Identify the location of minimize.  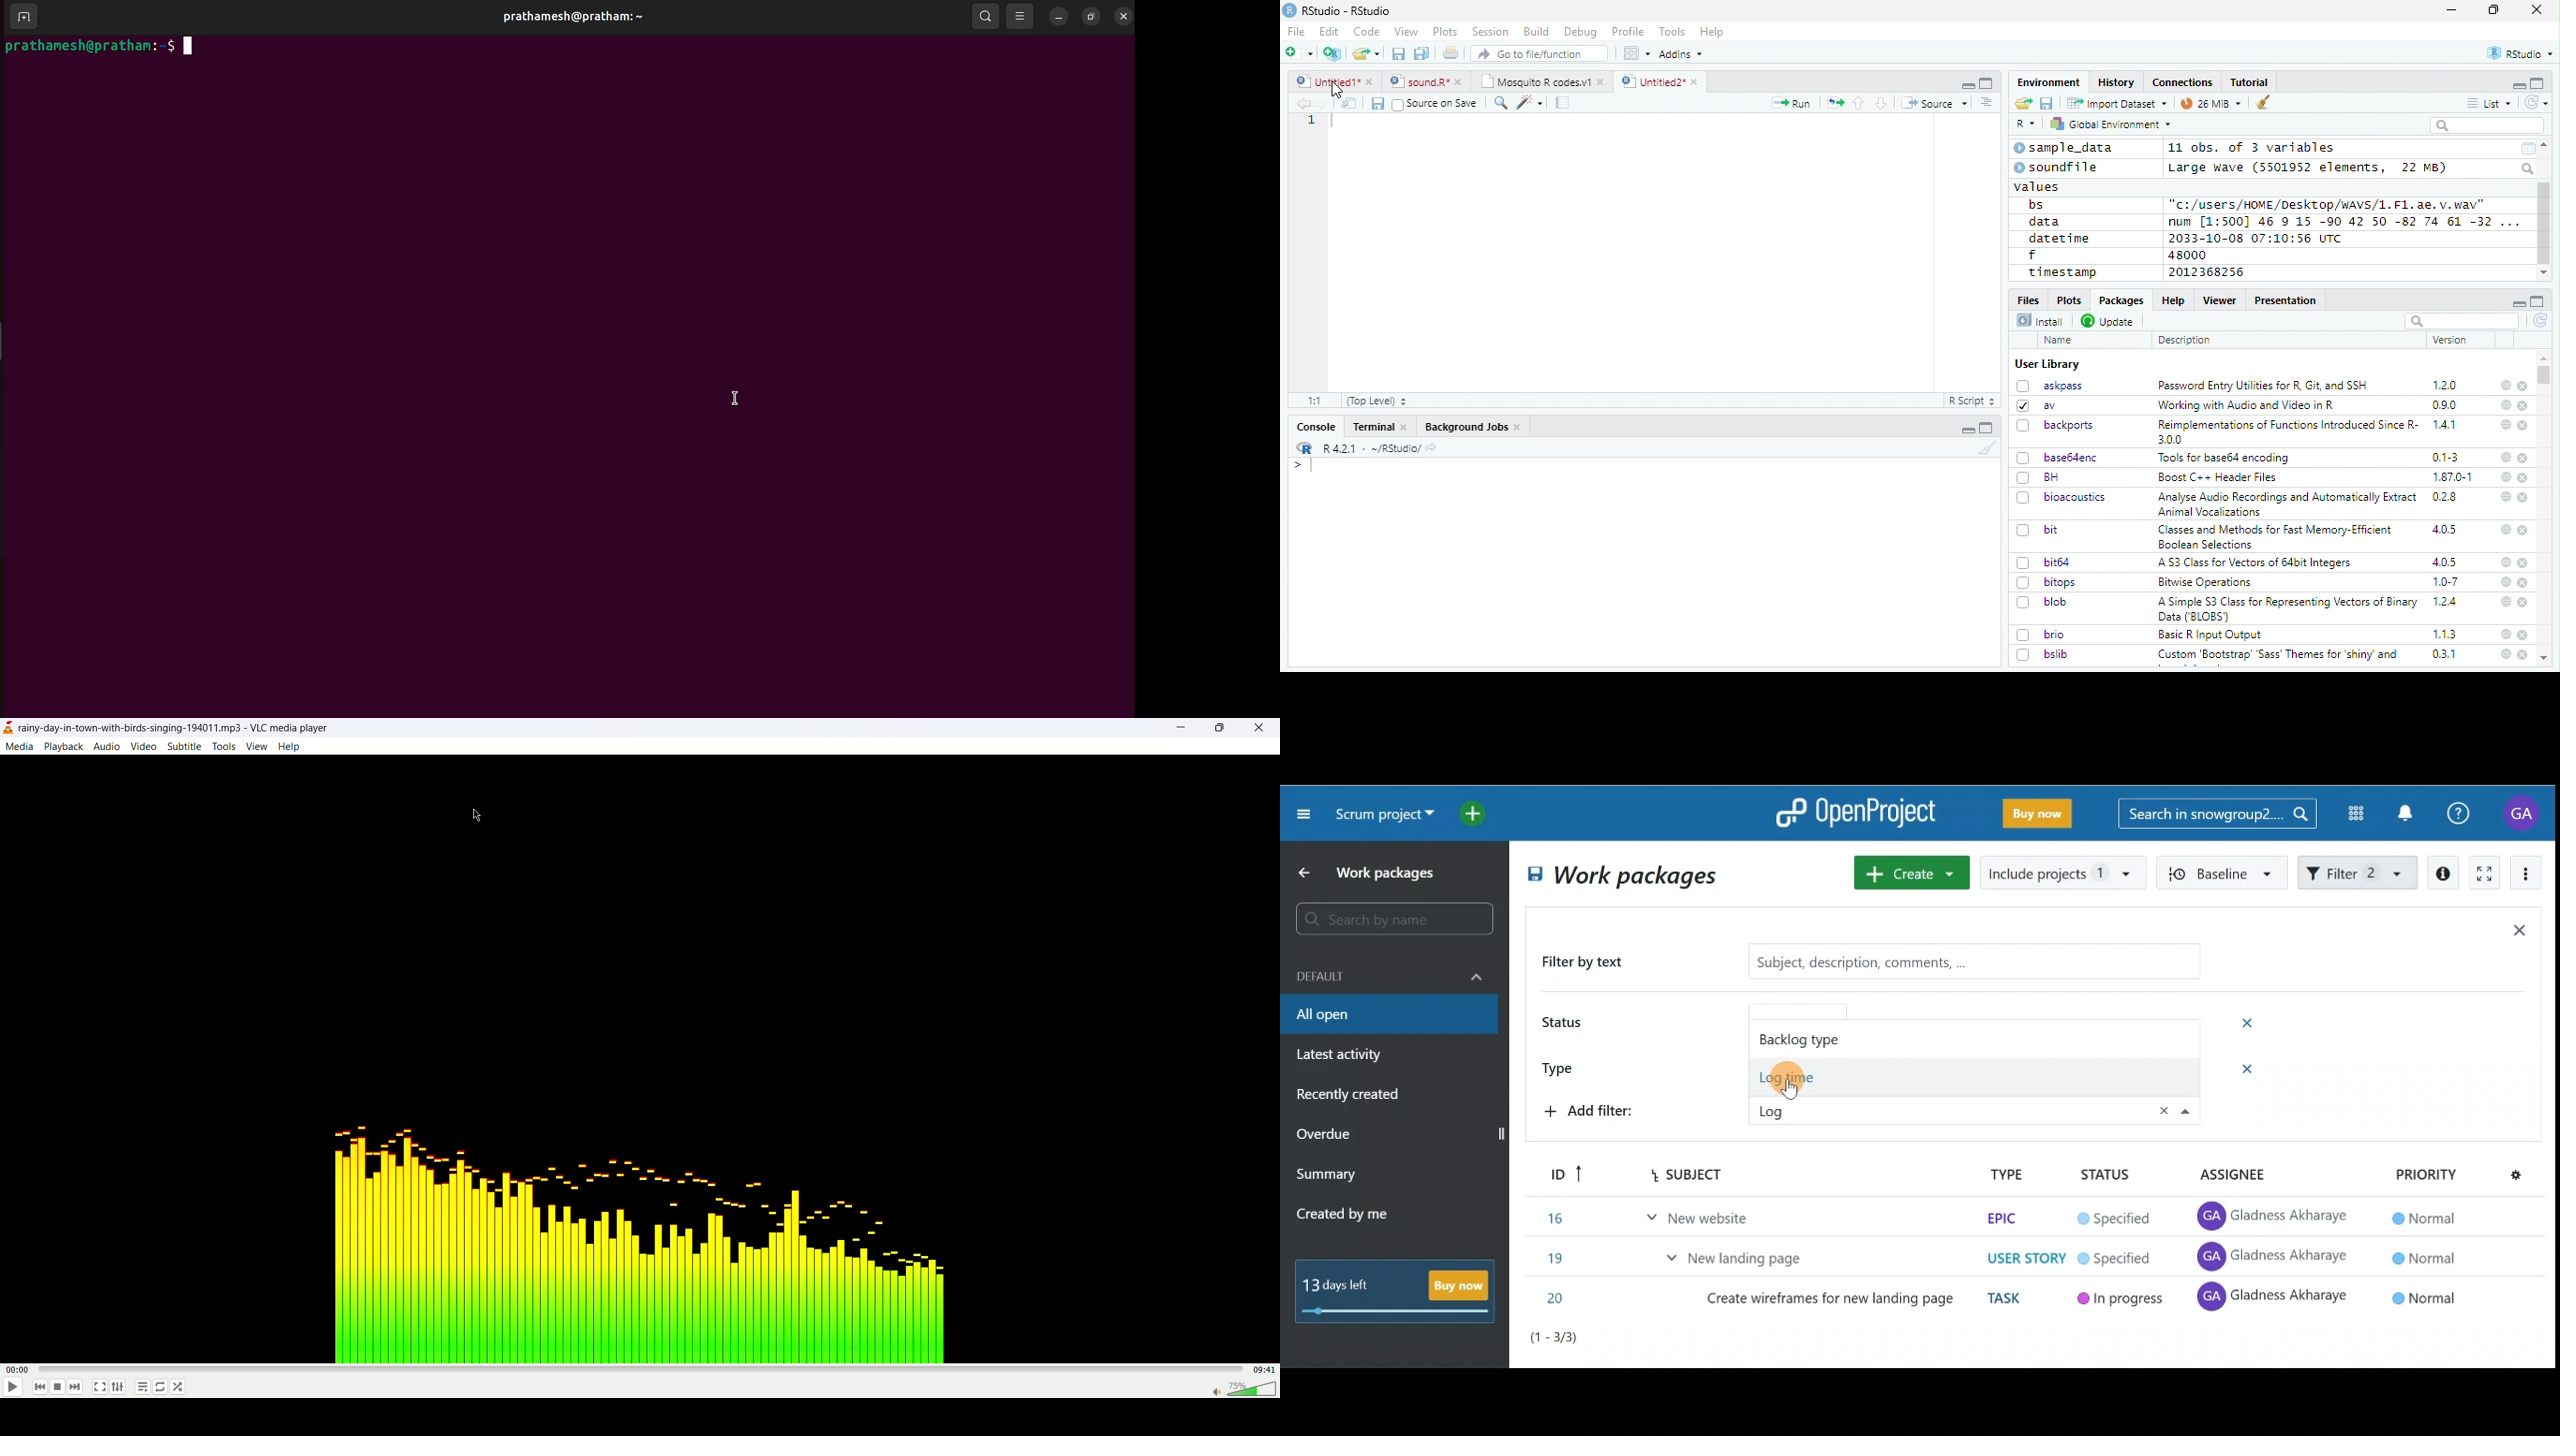
(2518, 84).